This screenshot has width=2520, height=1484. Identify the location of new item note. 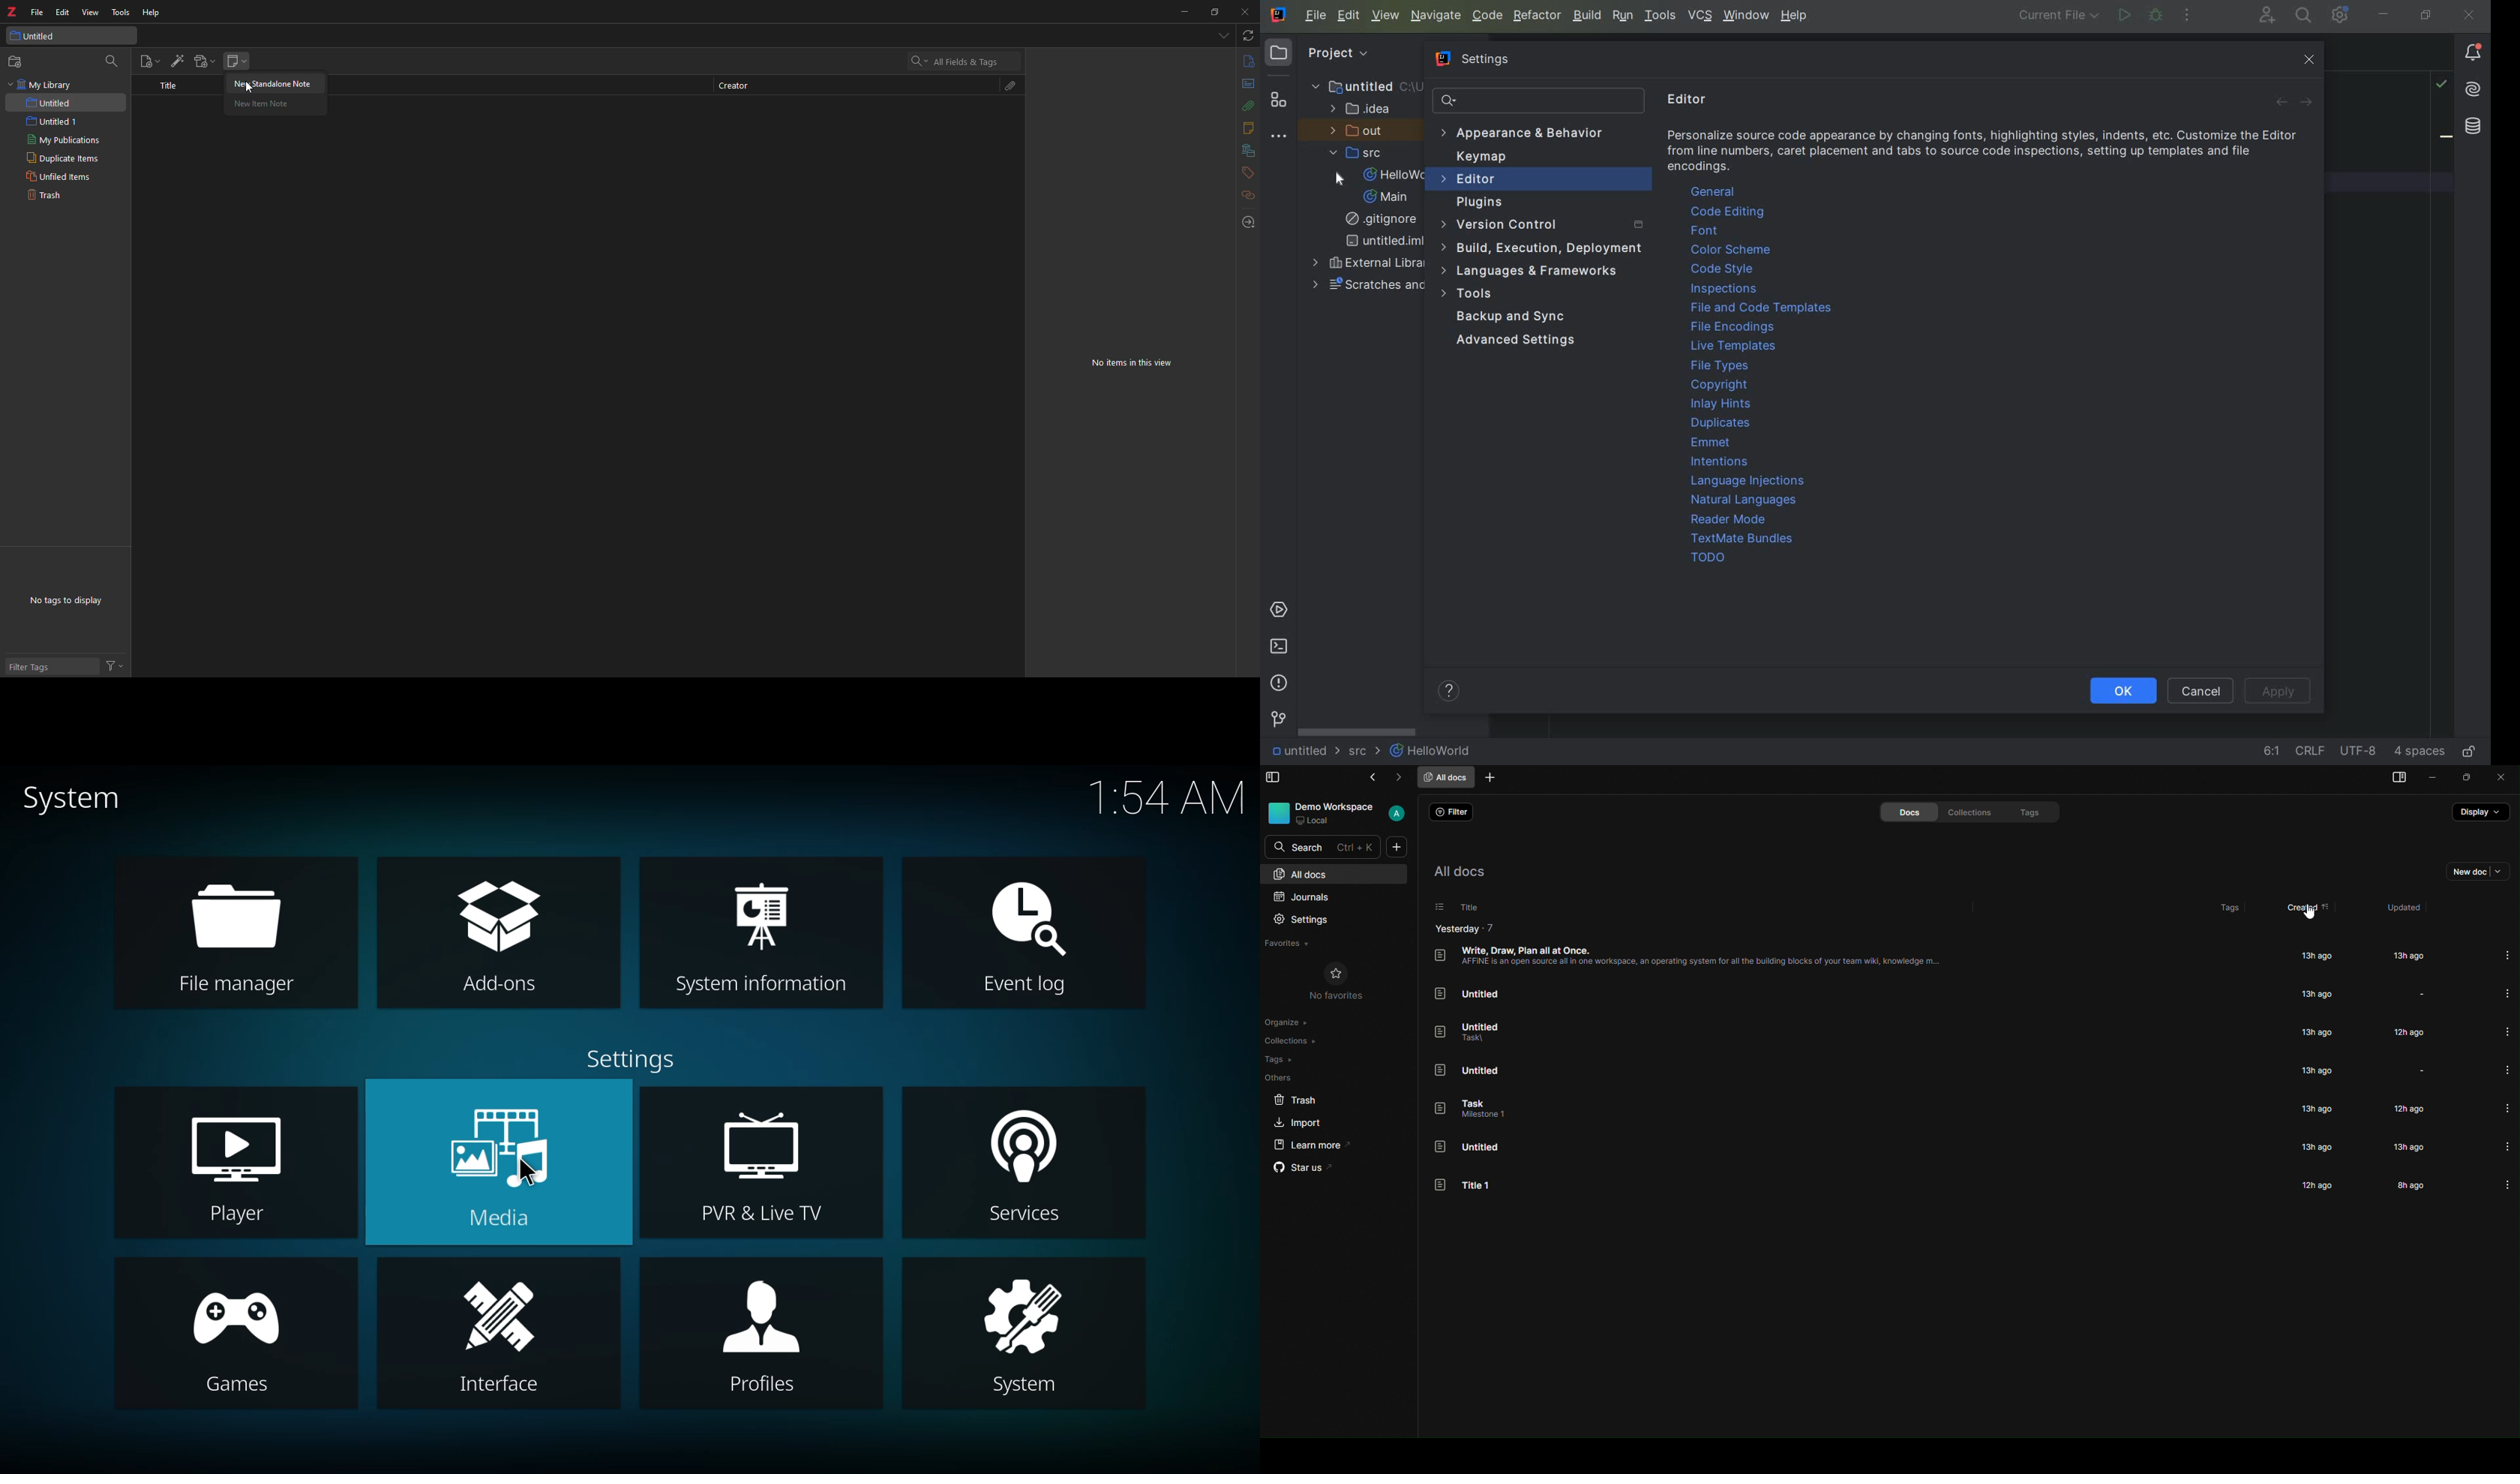
(264, 105).